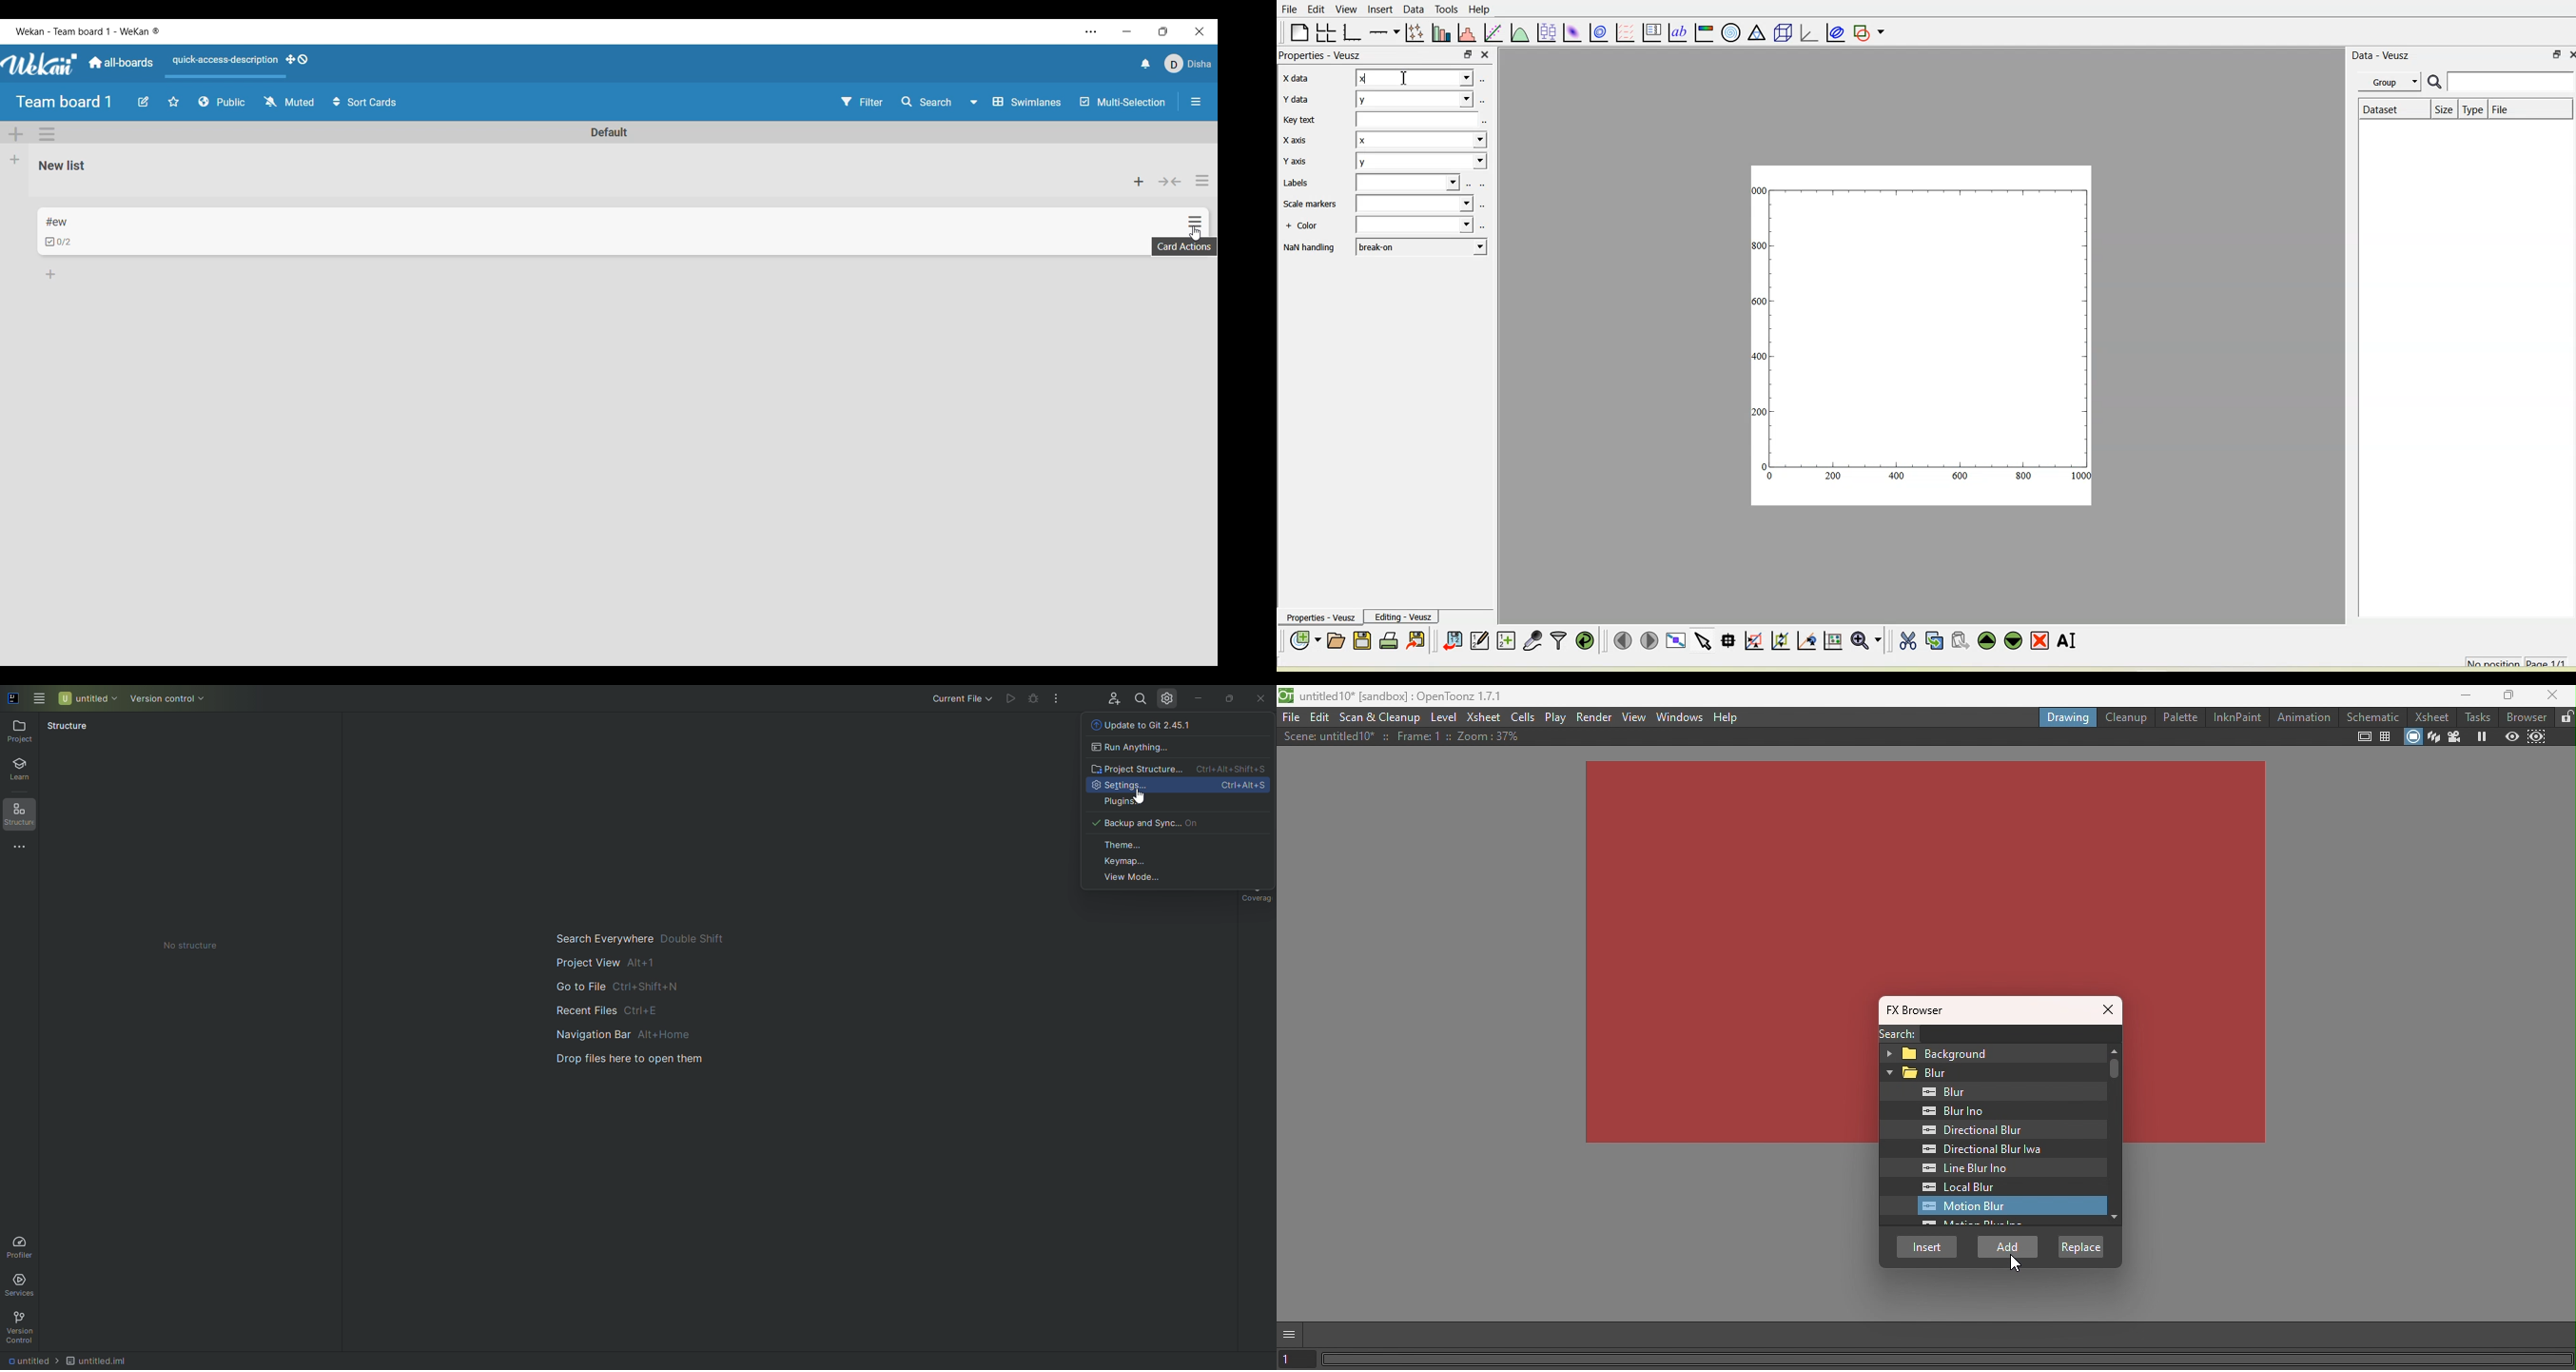  What do you see at coordinates (1598, 33) in the screenshot?
I see `plot a 2d data set with contours` at bounding box center [1598, 33].